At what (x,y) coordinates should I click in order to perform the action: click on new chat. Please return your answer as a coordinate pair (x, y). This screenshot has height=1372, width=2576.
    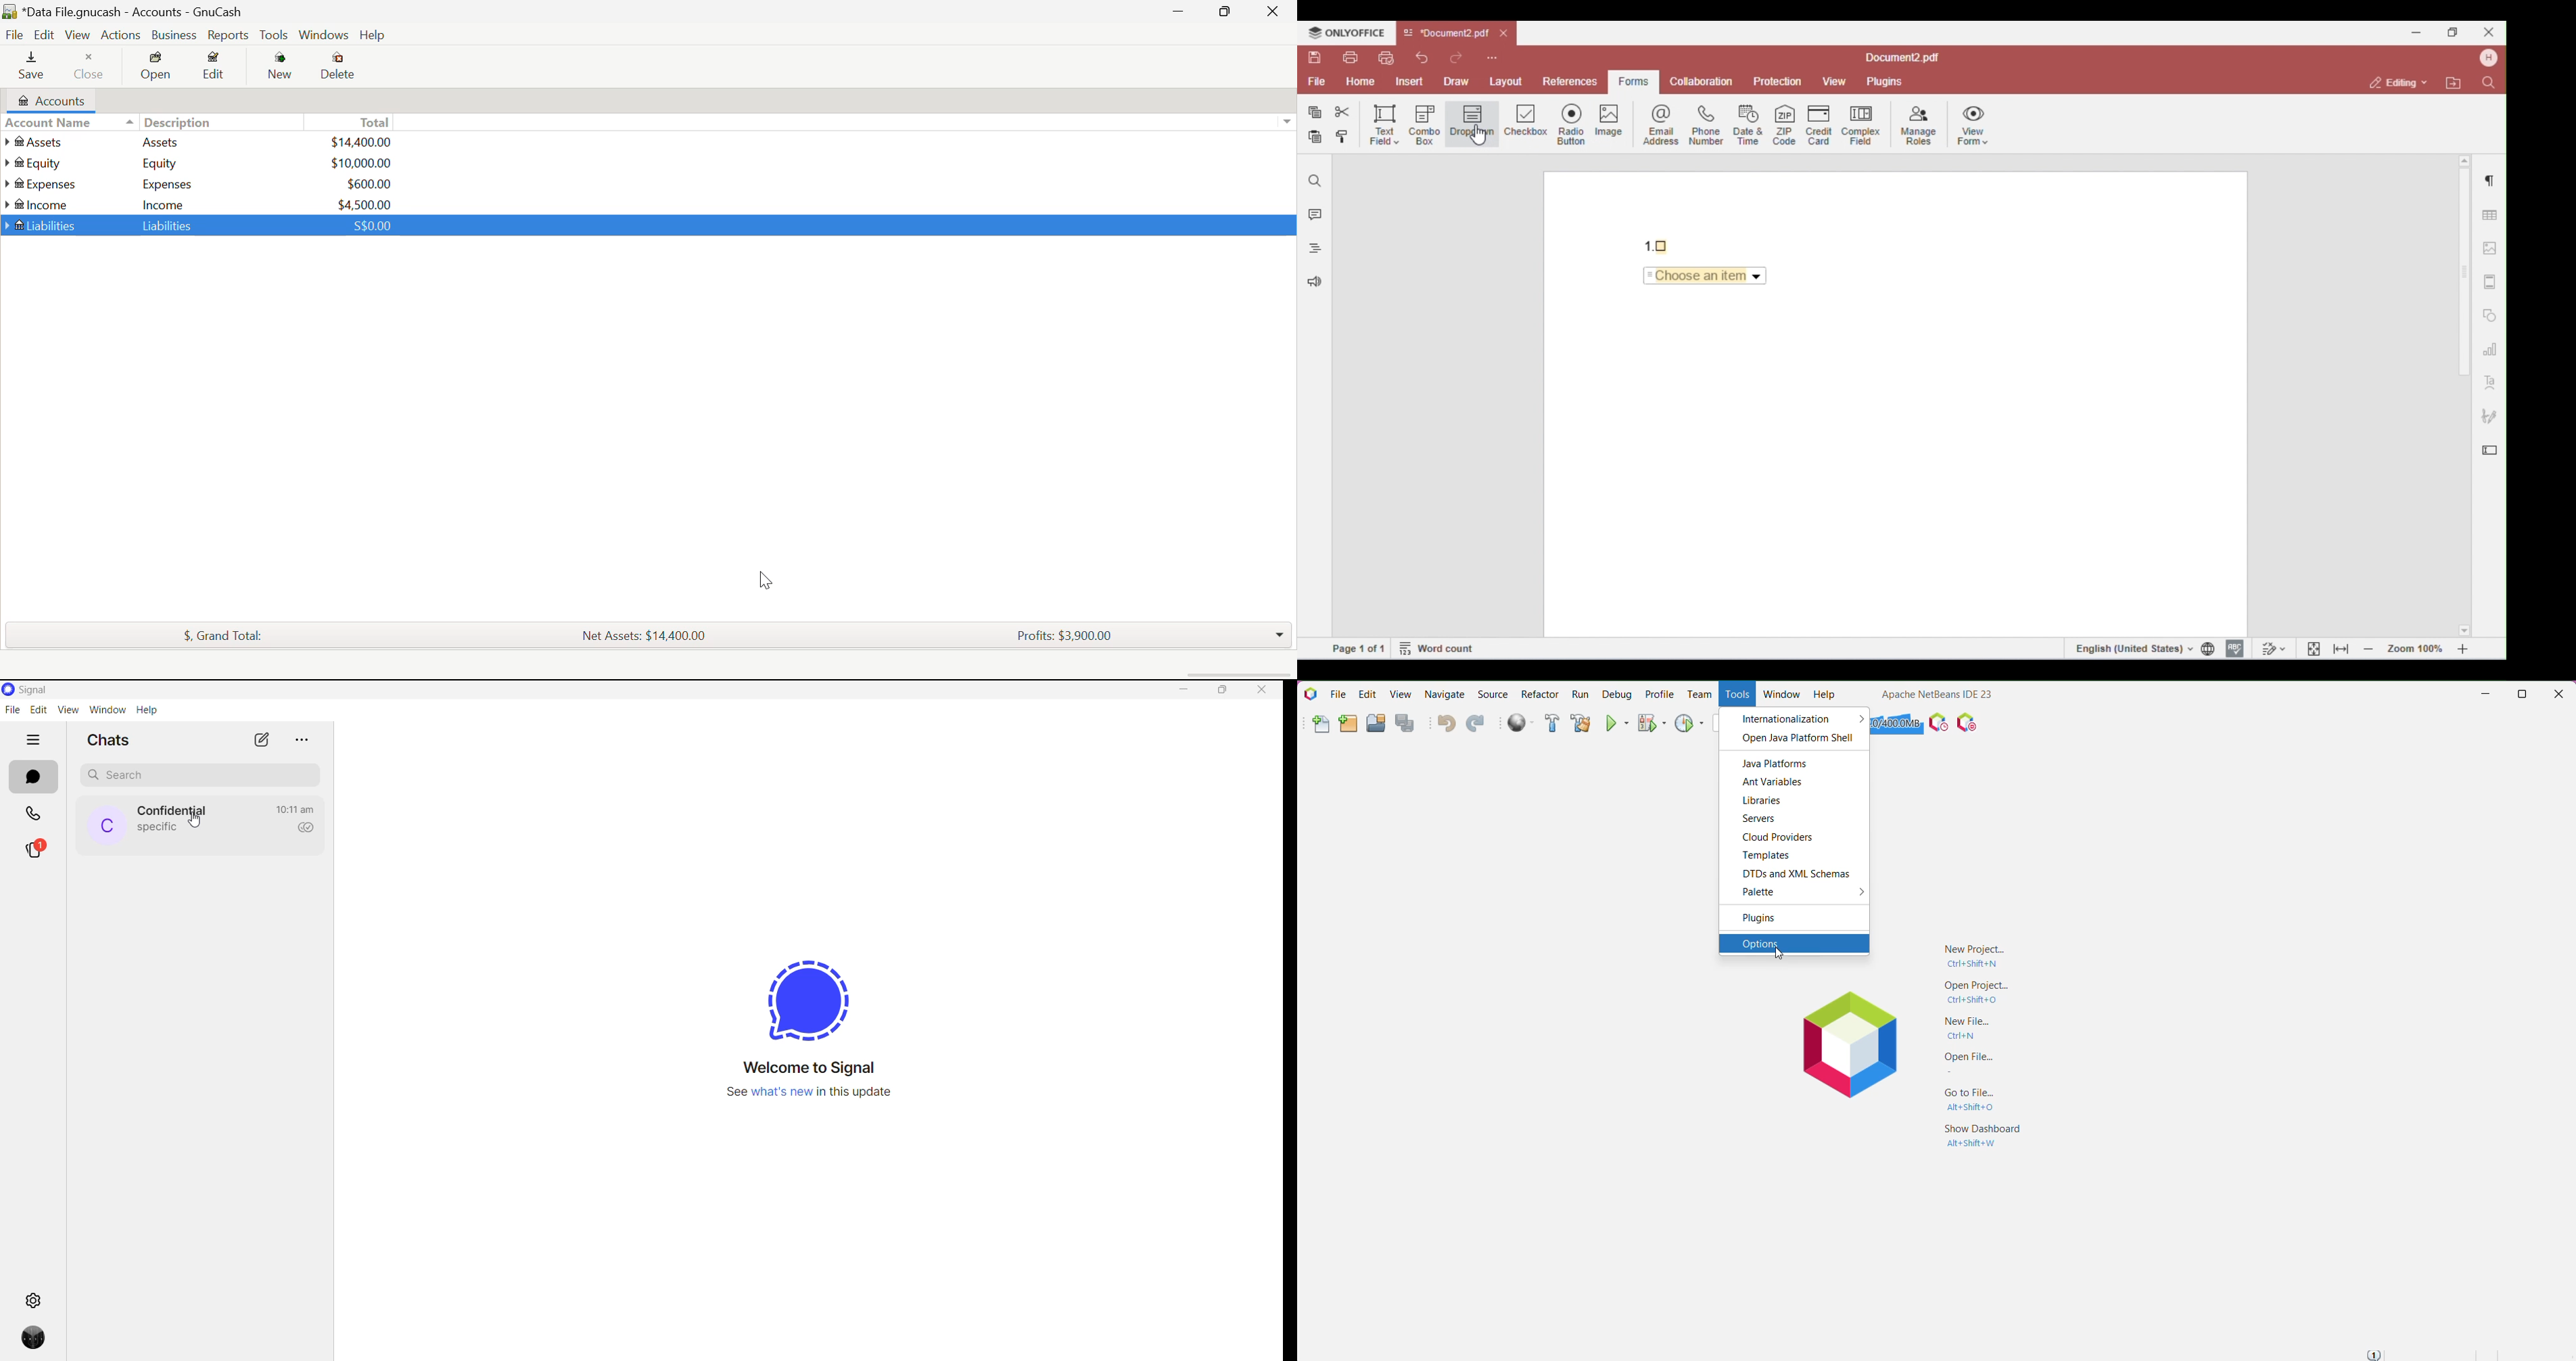
    Looking at the image, I should click on (263, 740).